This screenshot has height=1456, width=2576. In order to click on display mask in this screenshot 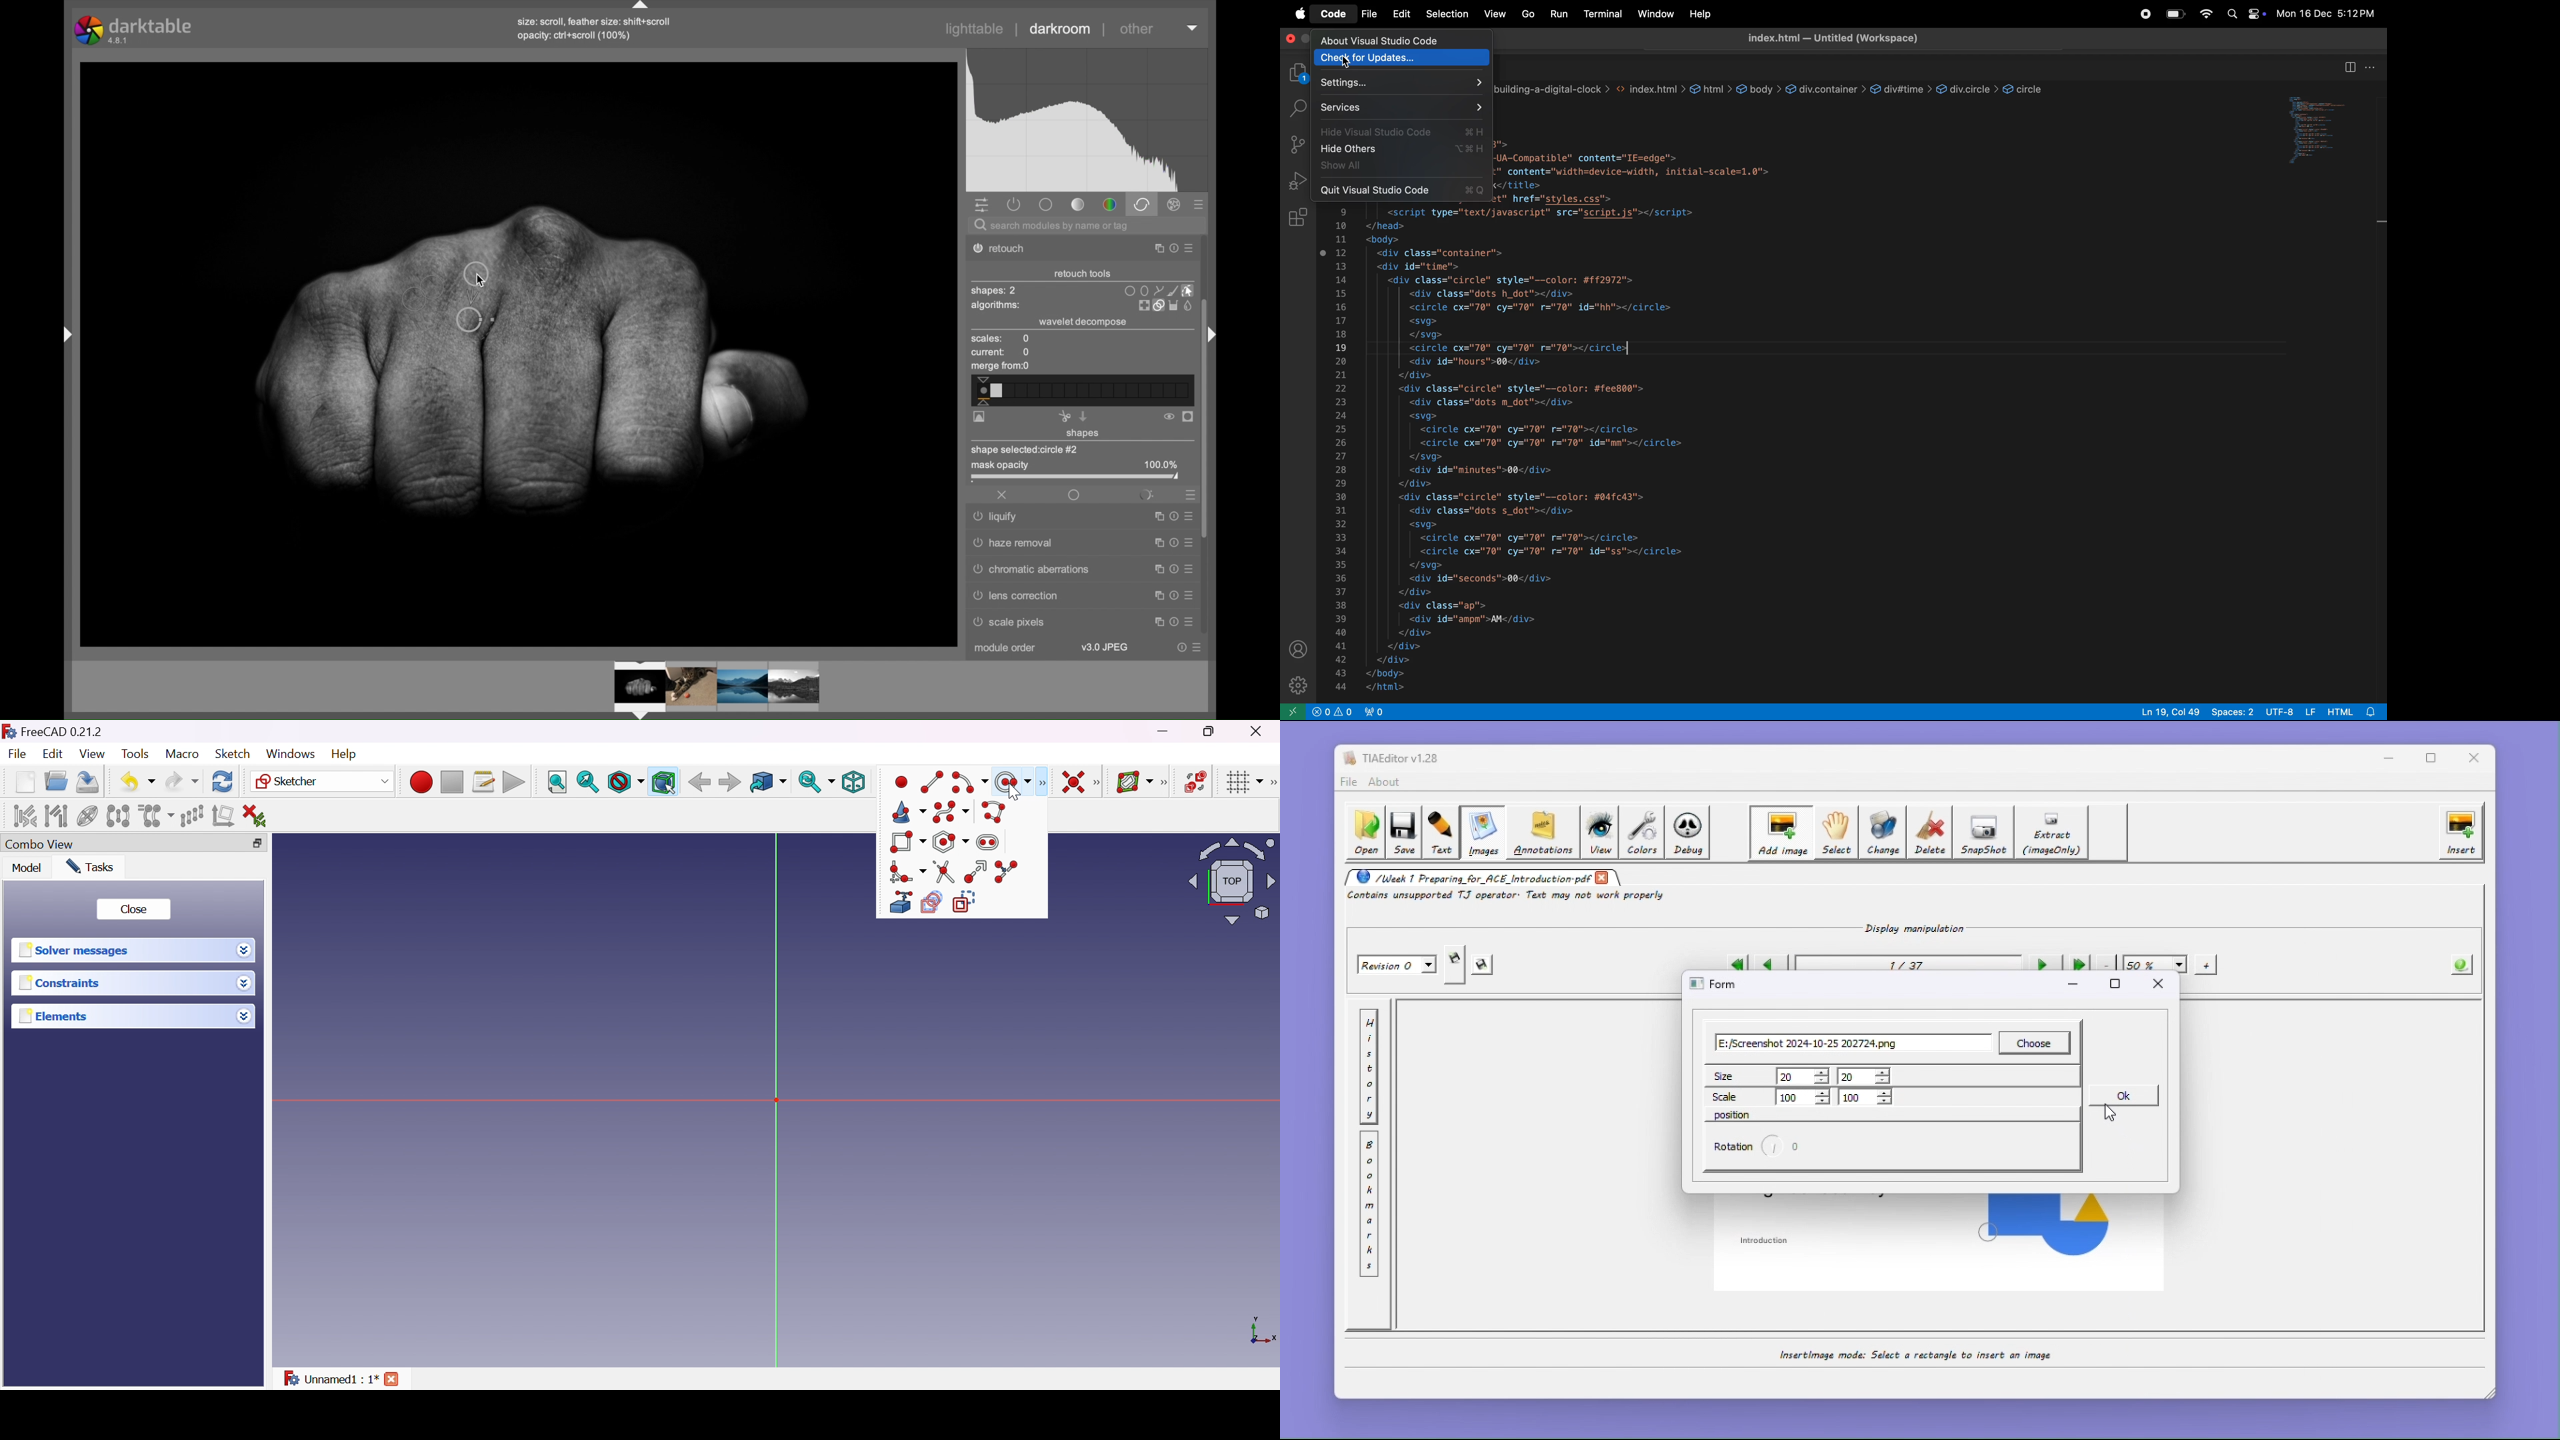, I will do `click(1189, 417)`.